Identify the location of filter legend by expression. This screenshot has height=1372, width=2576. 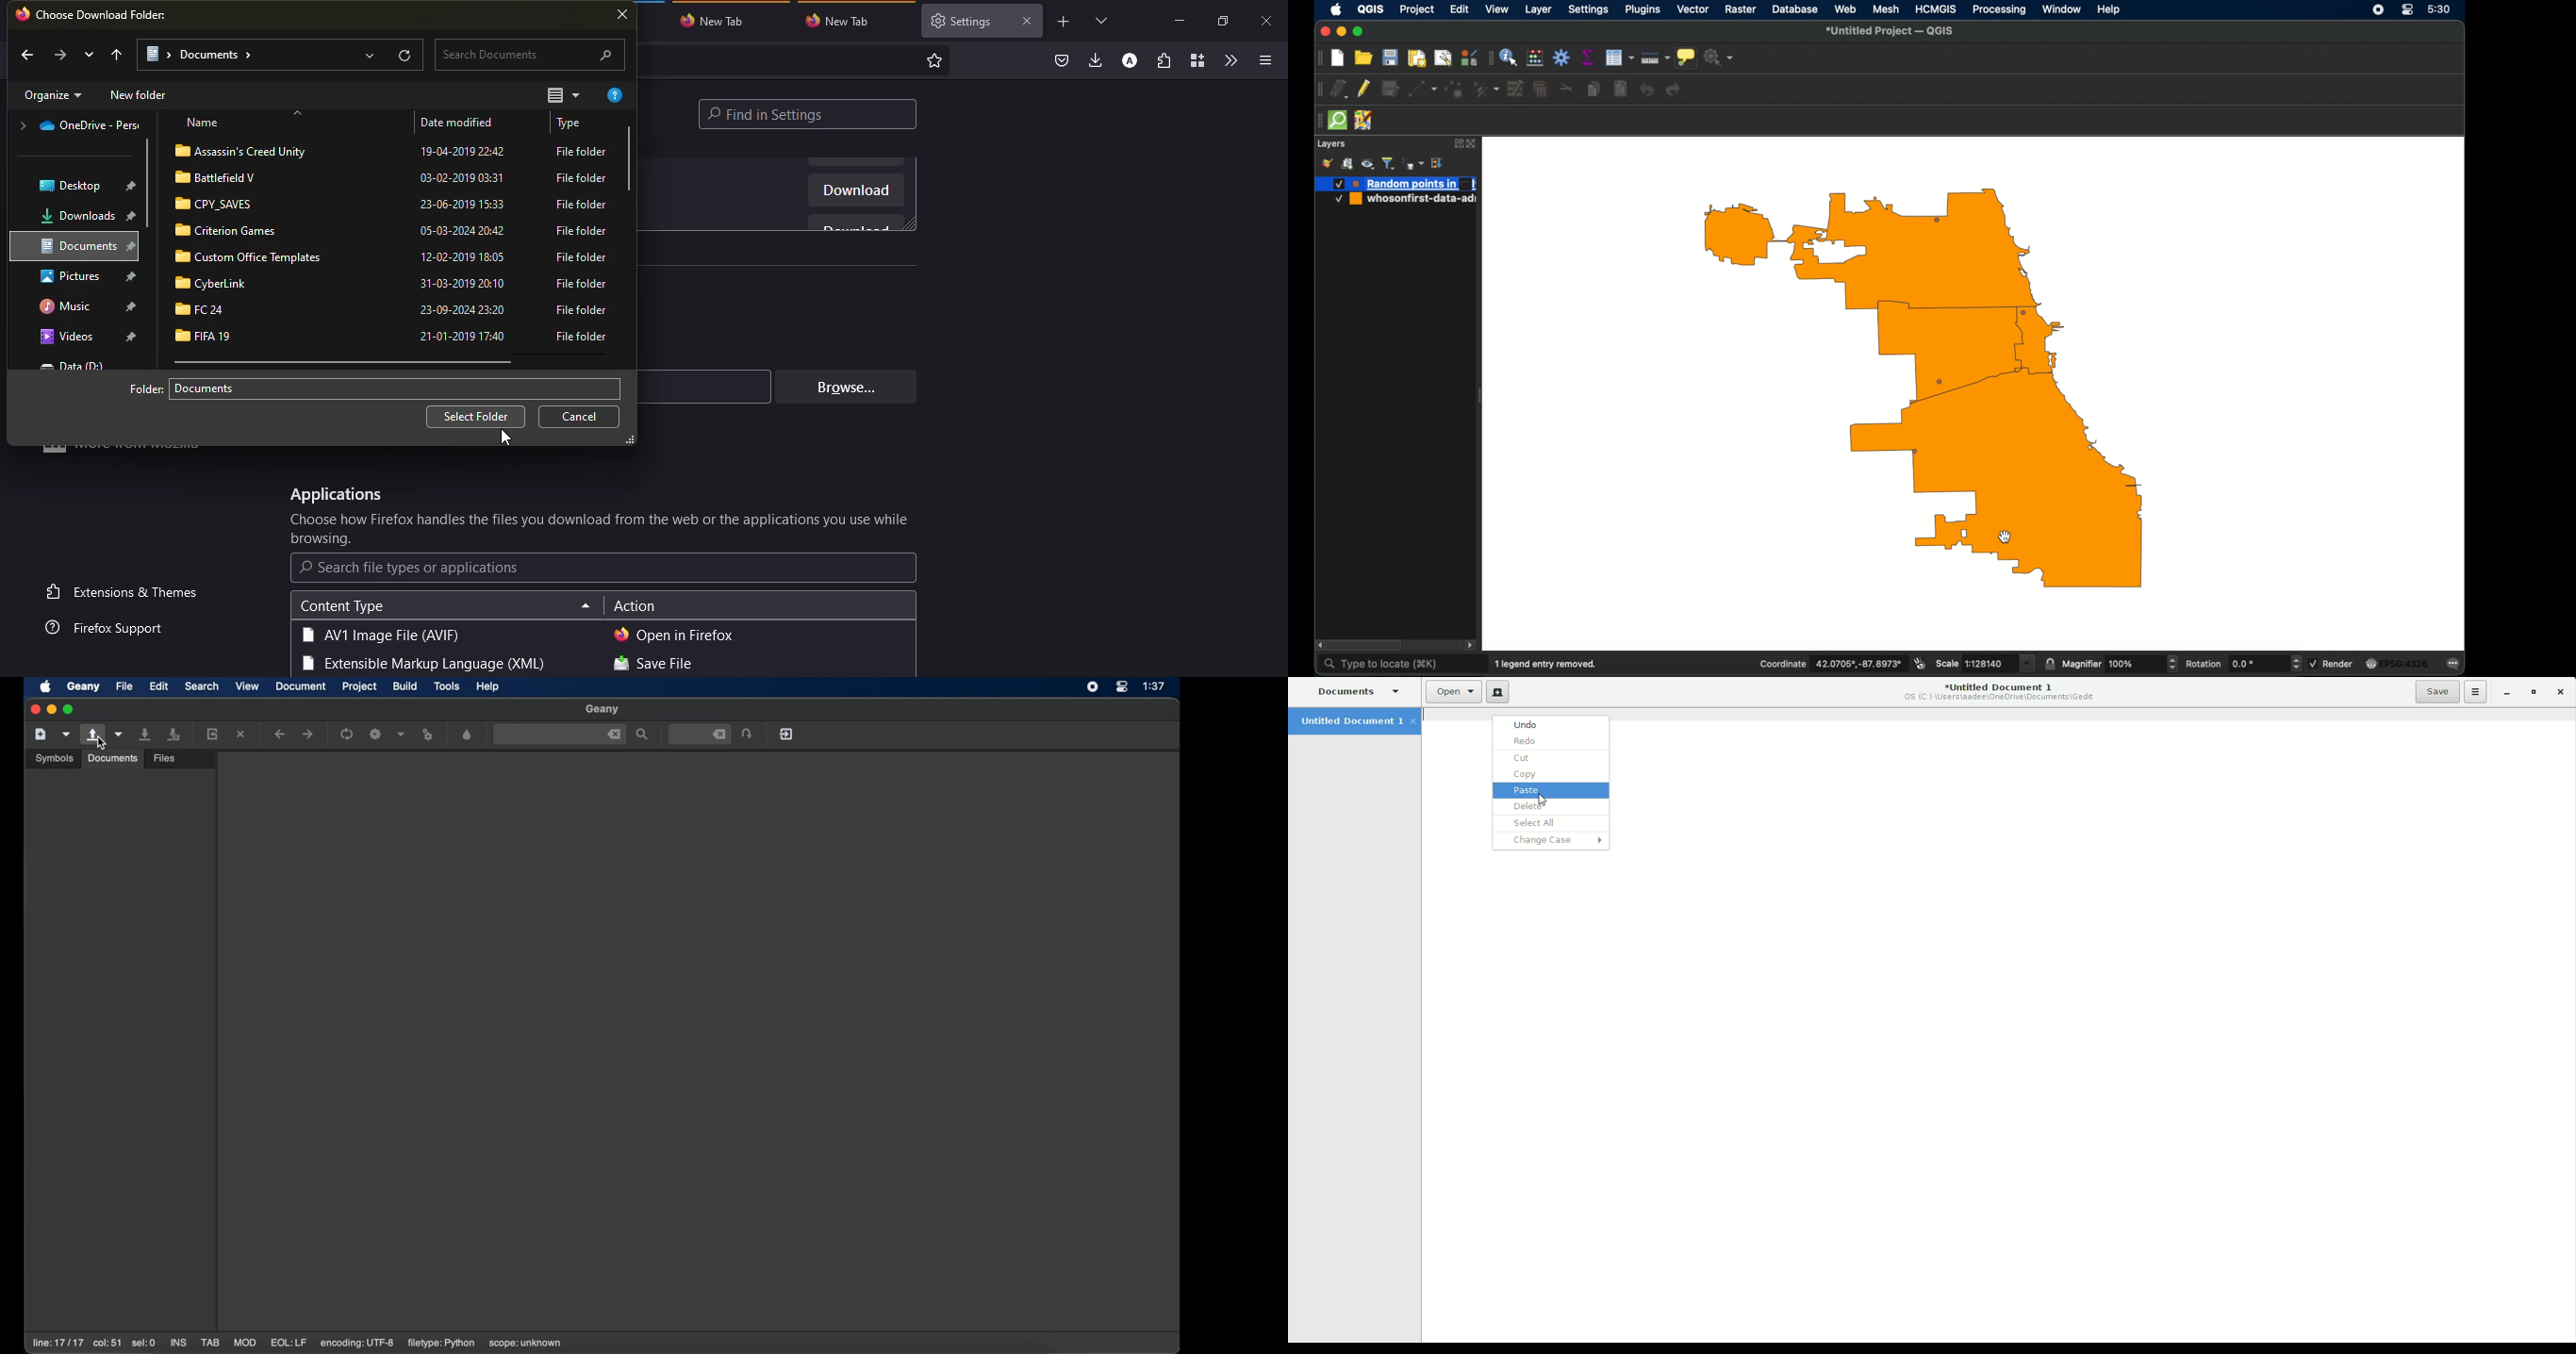
(1414, 164).